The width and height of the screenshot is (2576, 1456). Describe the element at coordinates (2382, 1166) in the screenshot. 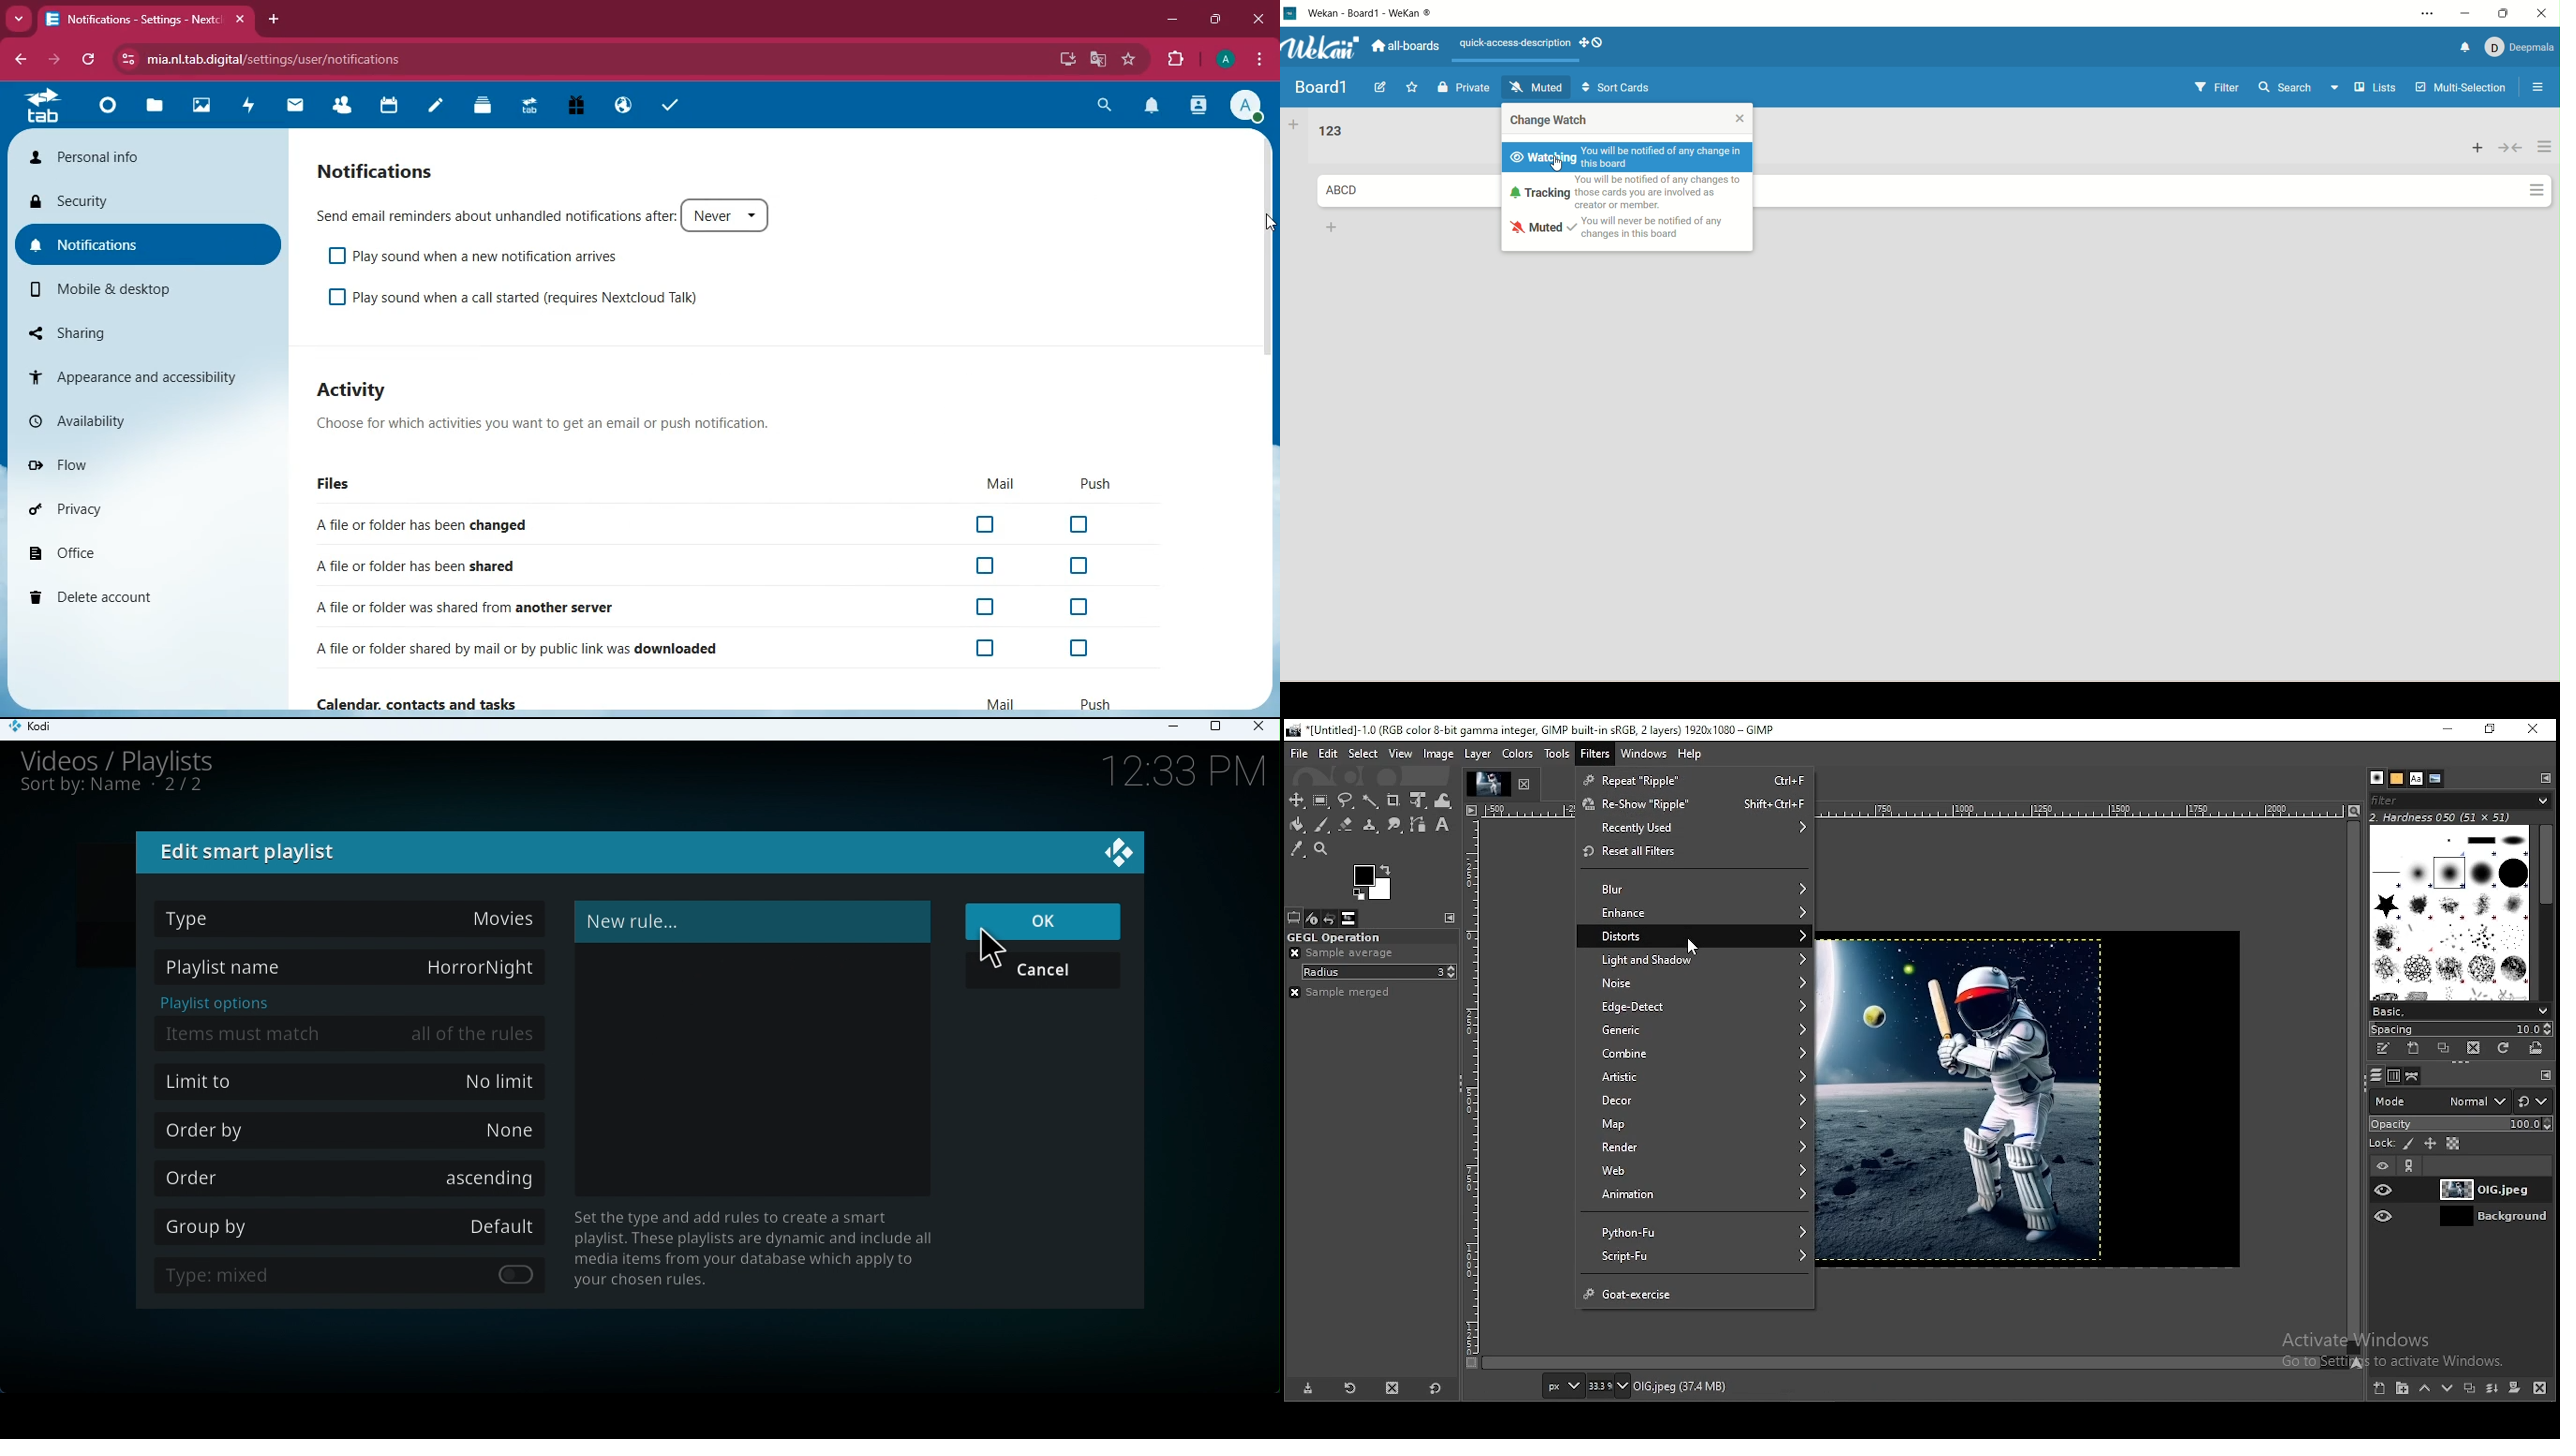

I see `layer visibility` at that location.